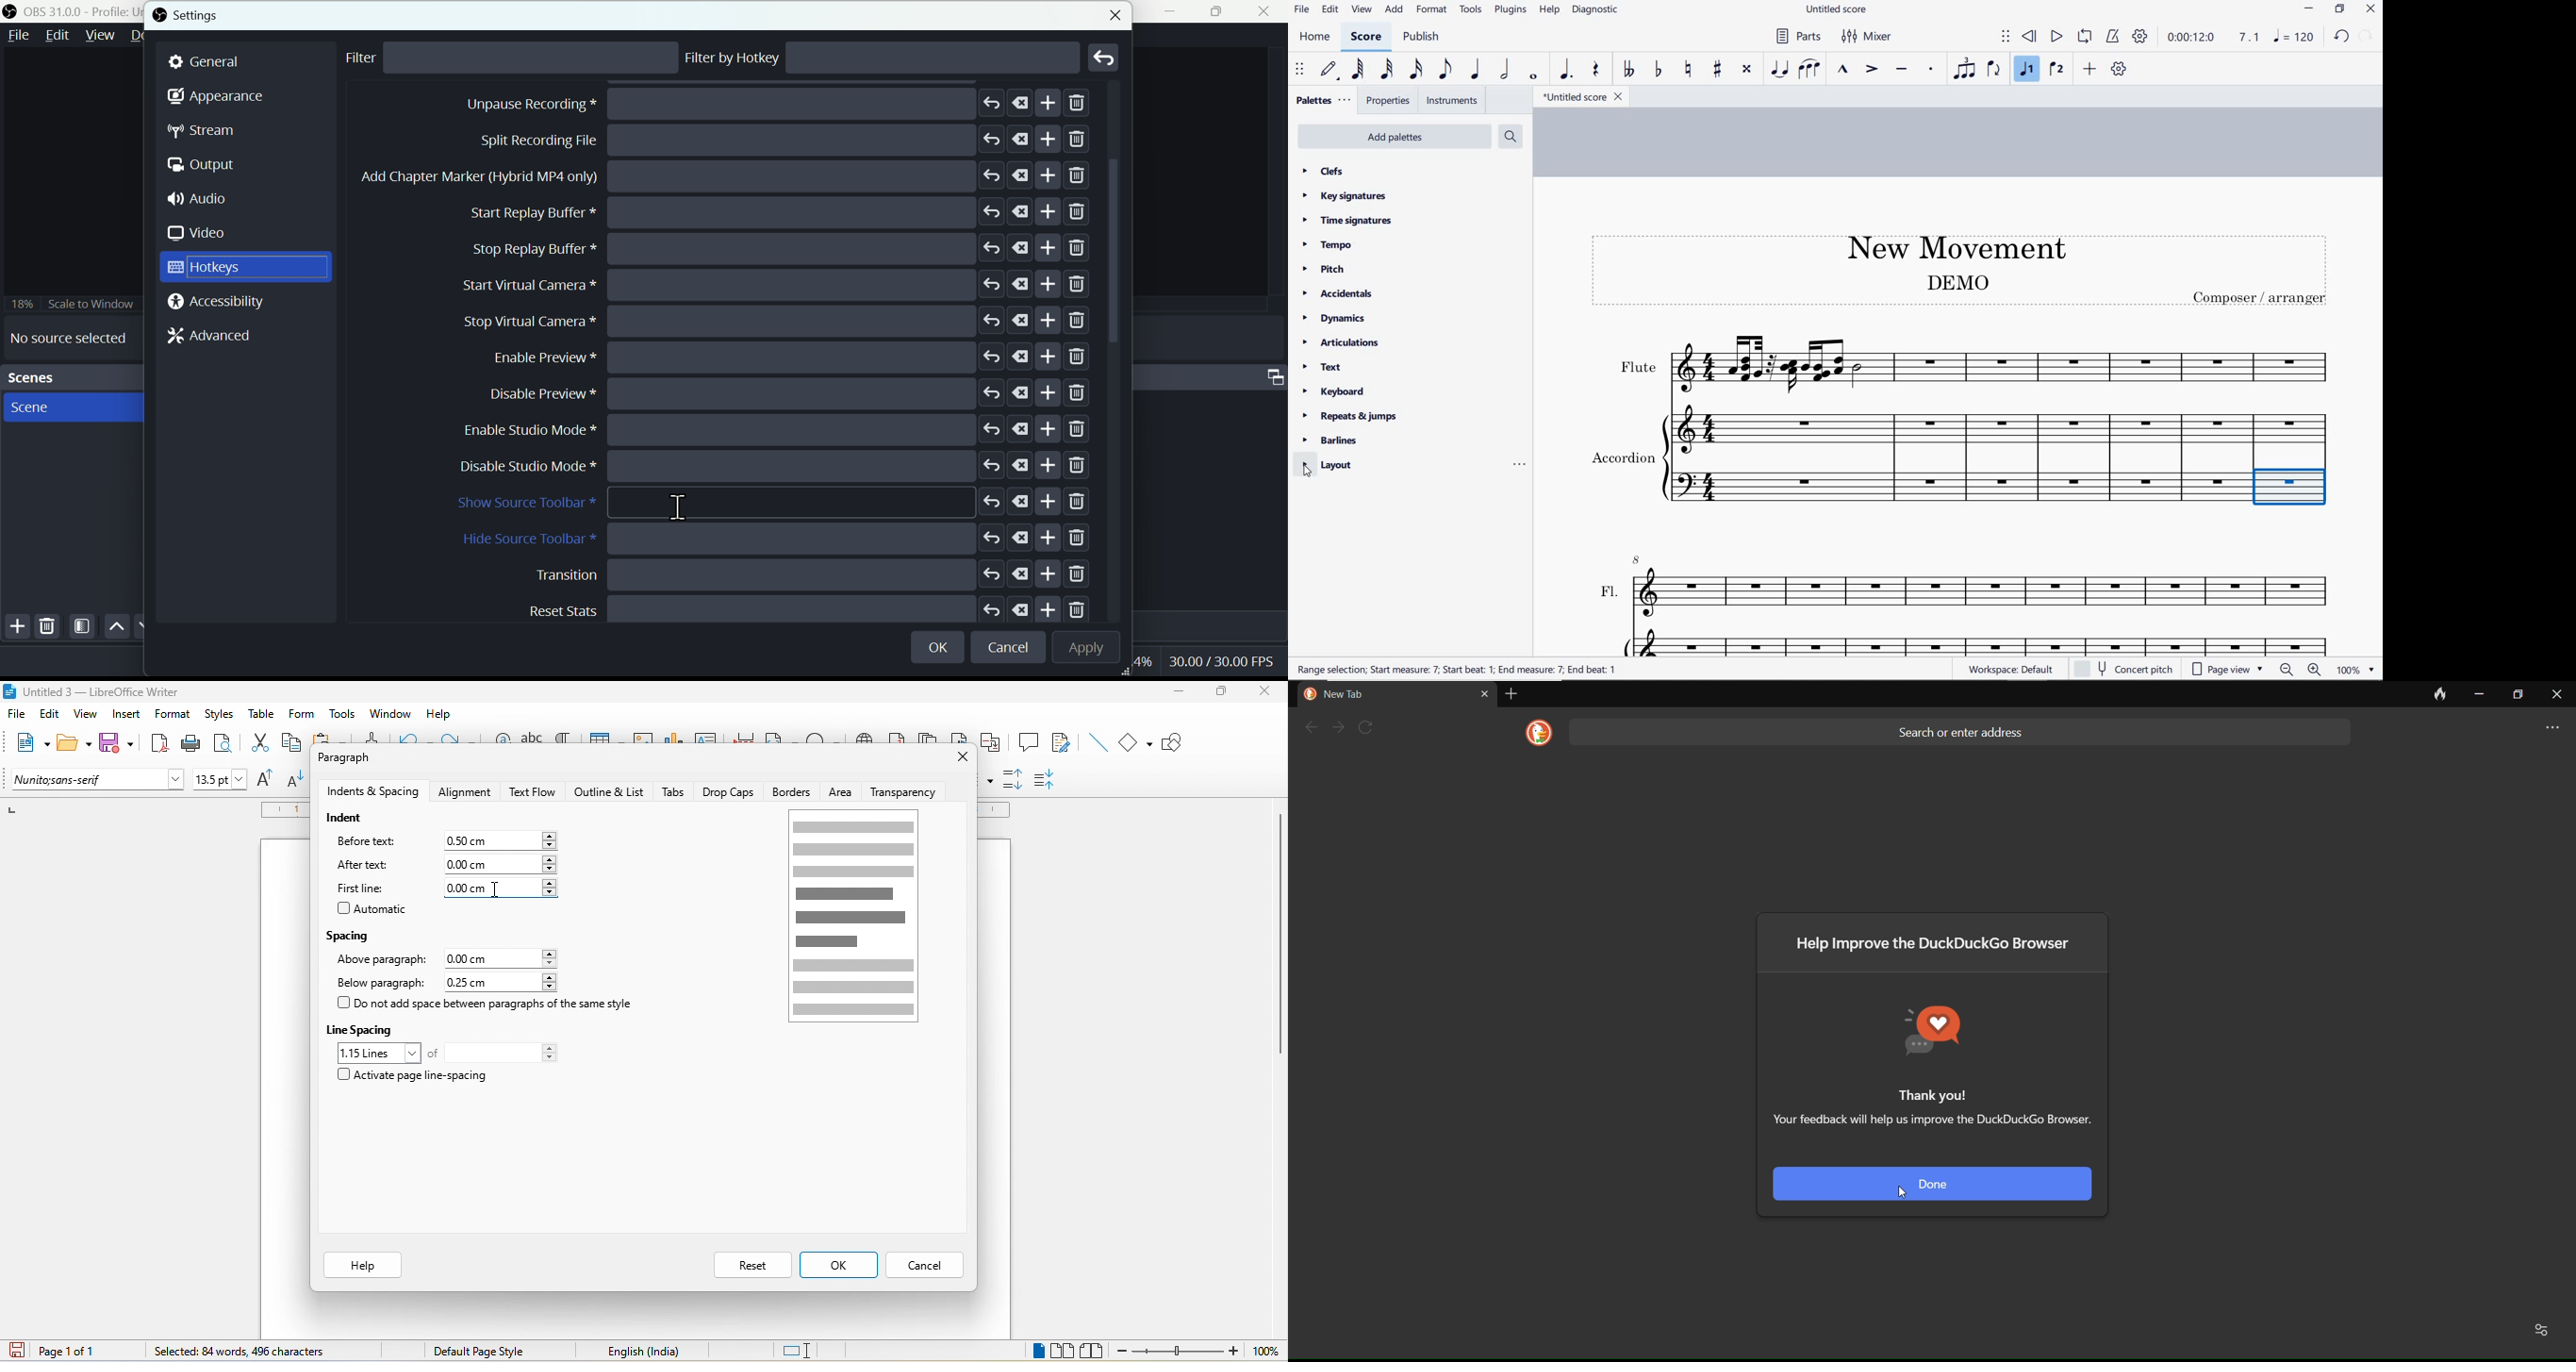 This screenshot has width=2576, height=1372. What do you see at coordinates (2341, 10) in the screenshot?
I see `restore down` at bounding box center [2341, 10].